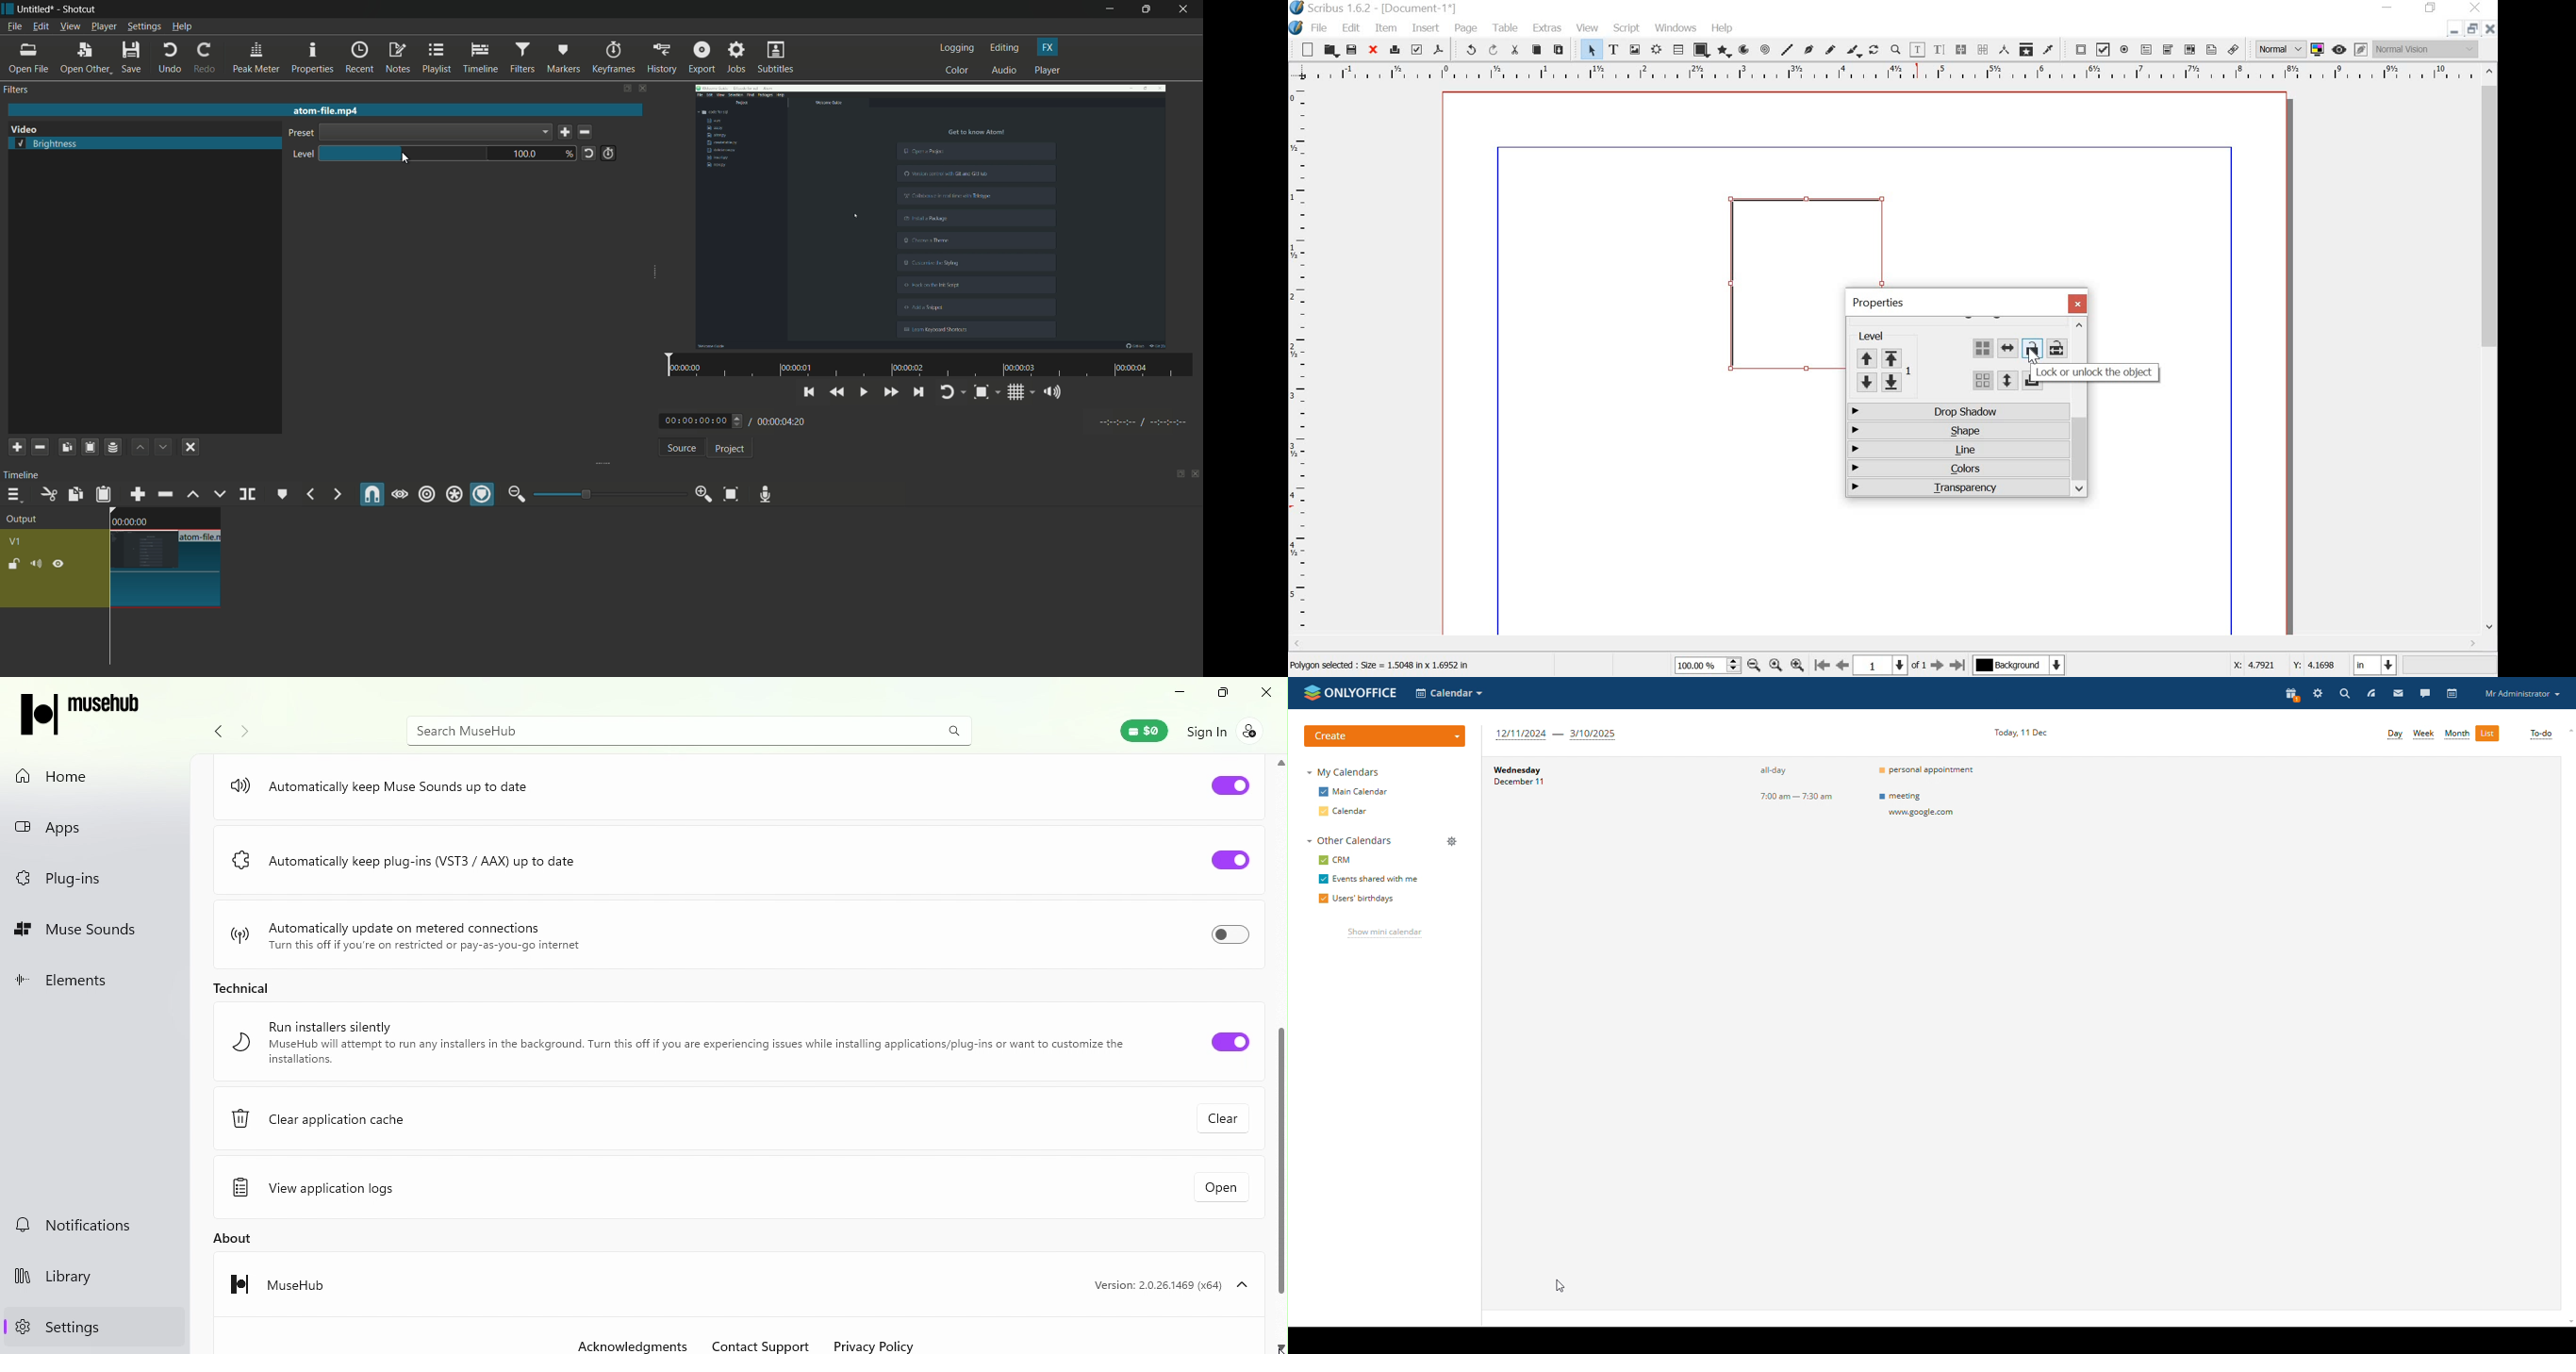 The height and width of the screenshot is (1372, 2576). What do you see at coordinates (1843, 665) in the screenshot?
I see `go to previous page` at bounding box center [1843, 665].